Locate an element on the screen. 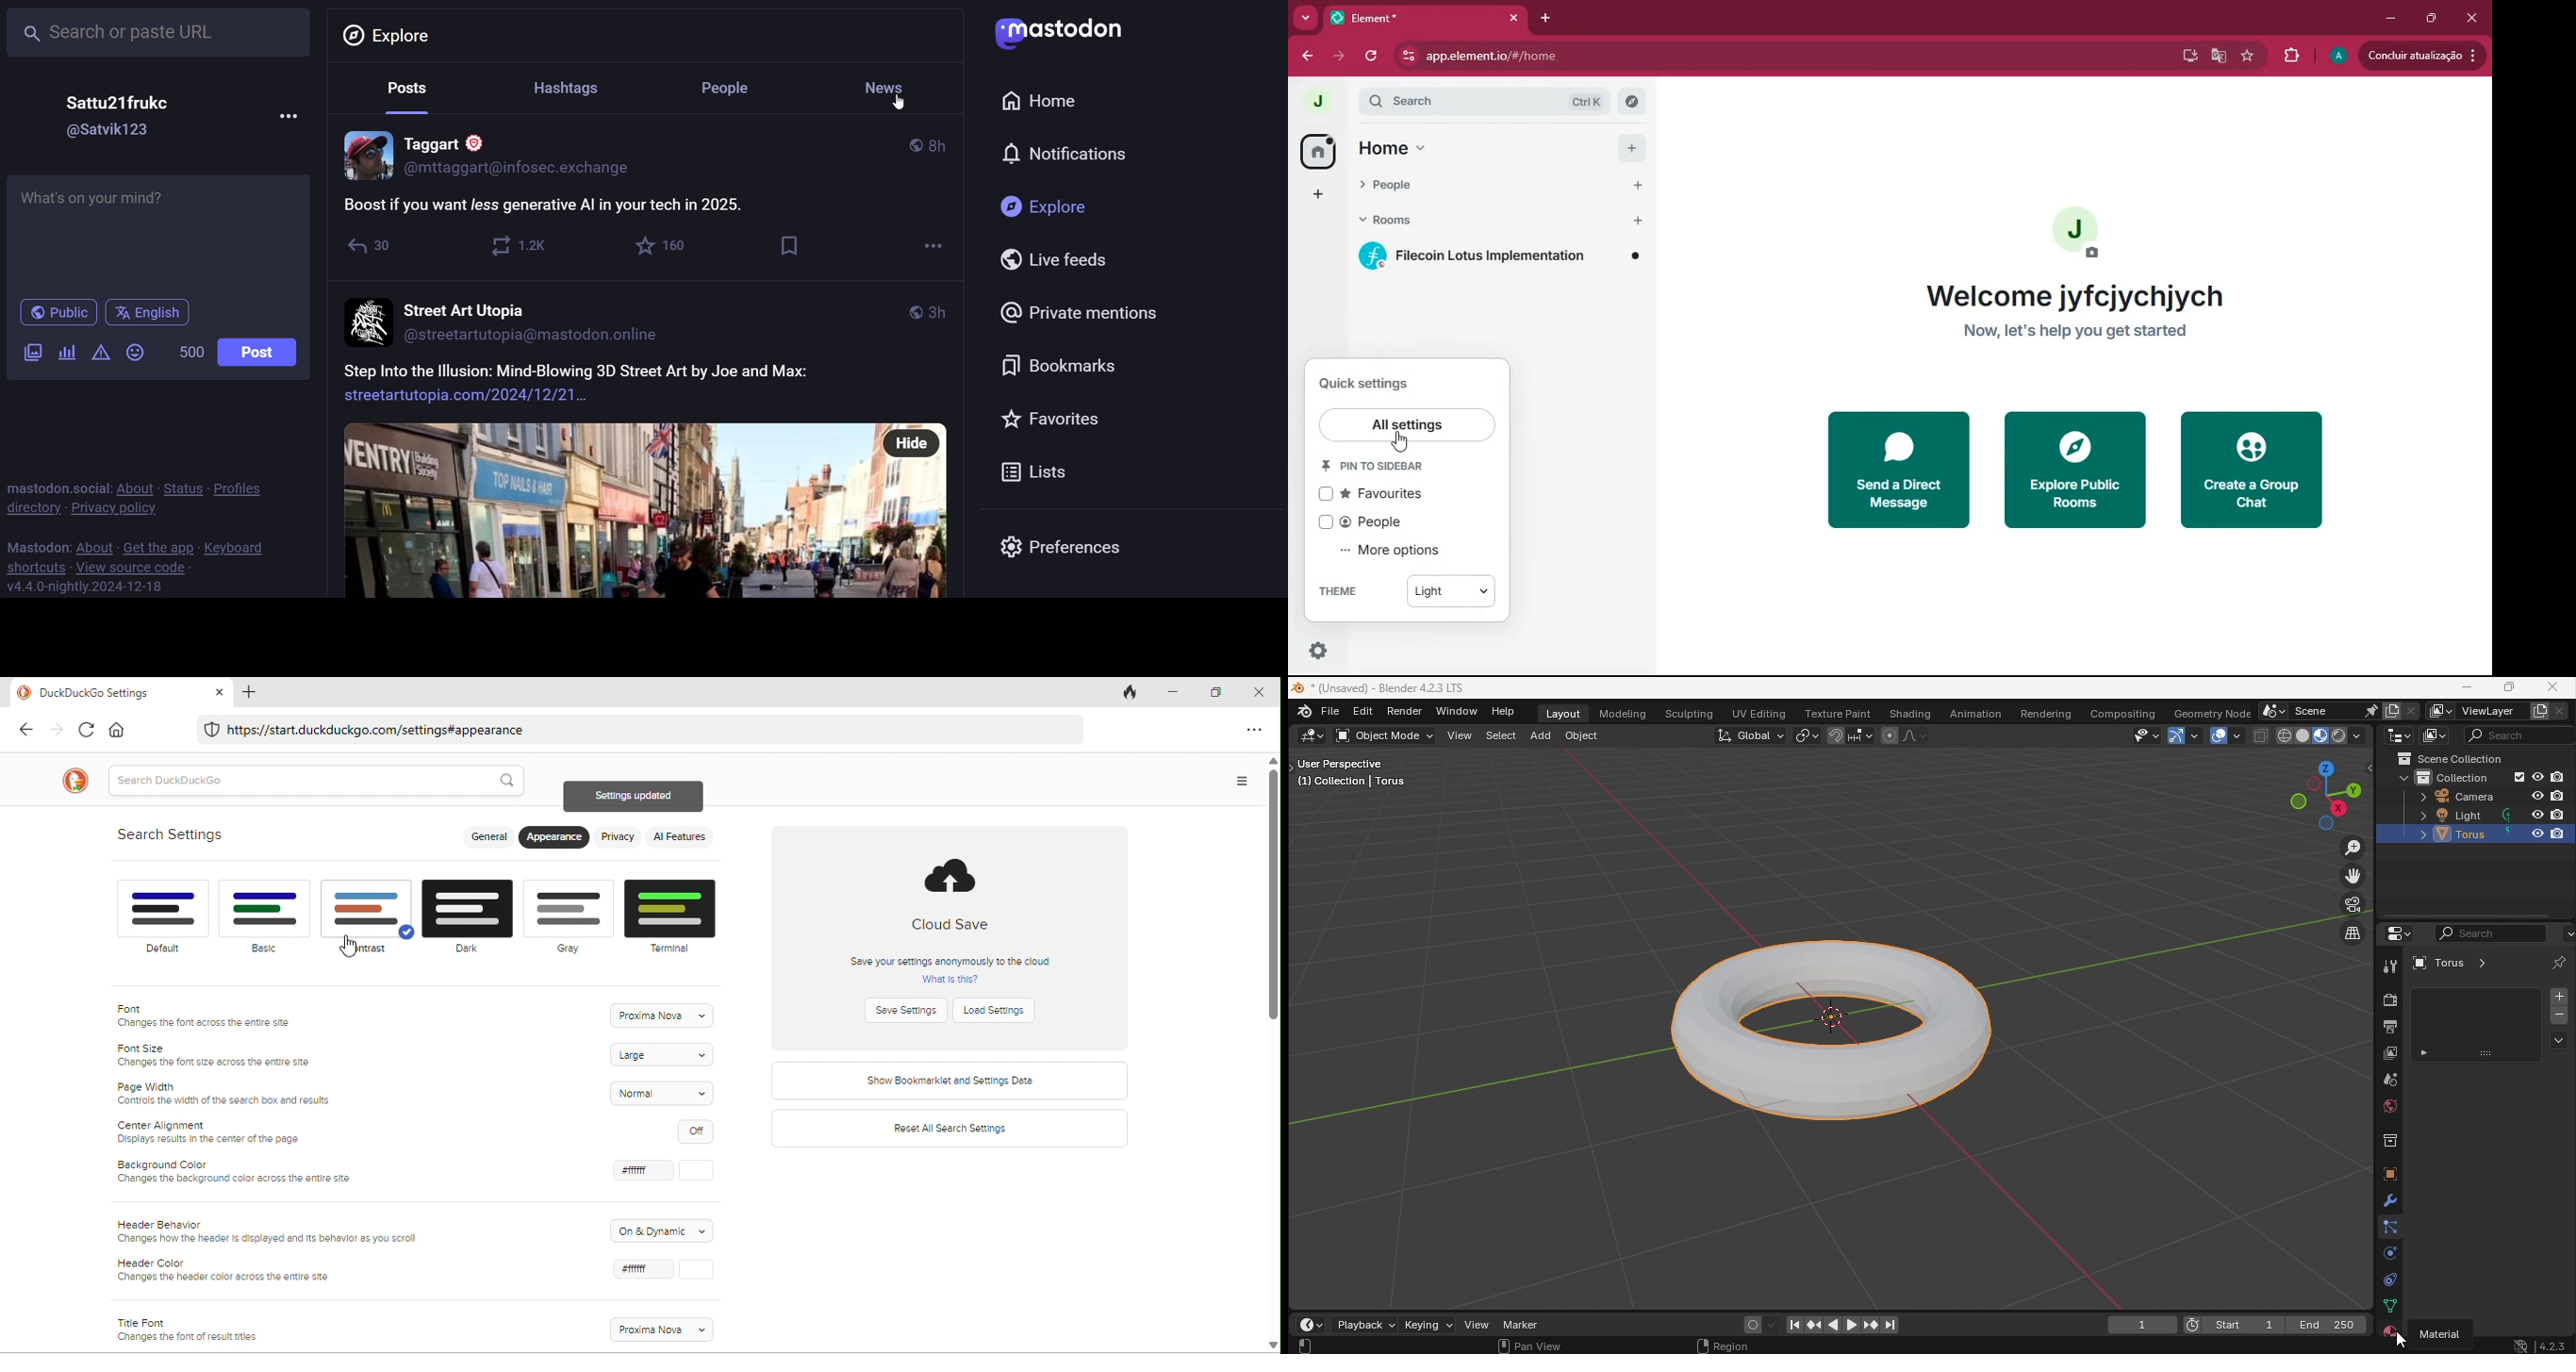 This screenshot has width=2576, height=1372. home is located at coordinates (1388, 146).